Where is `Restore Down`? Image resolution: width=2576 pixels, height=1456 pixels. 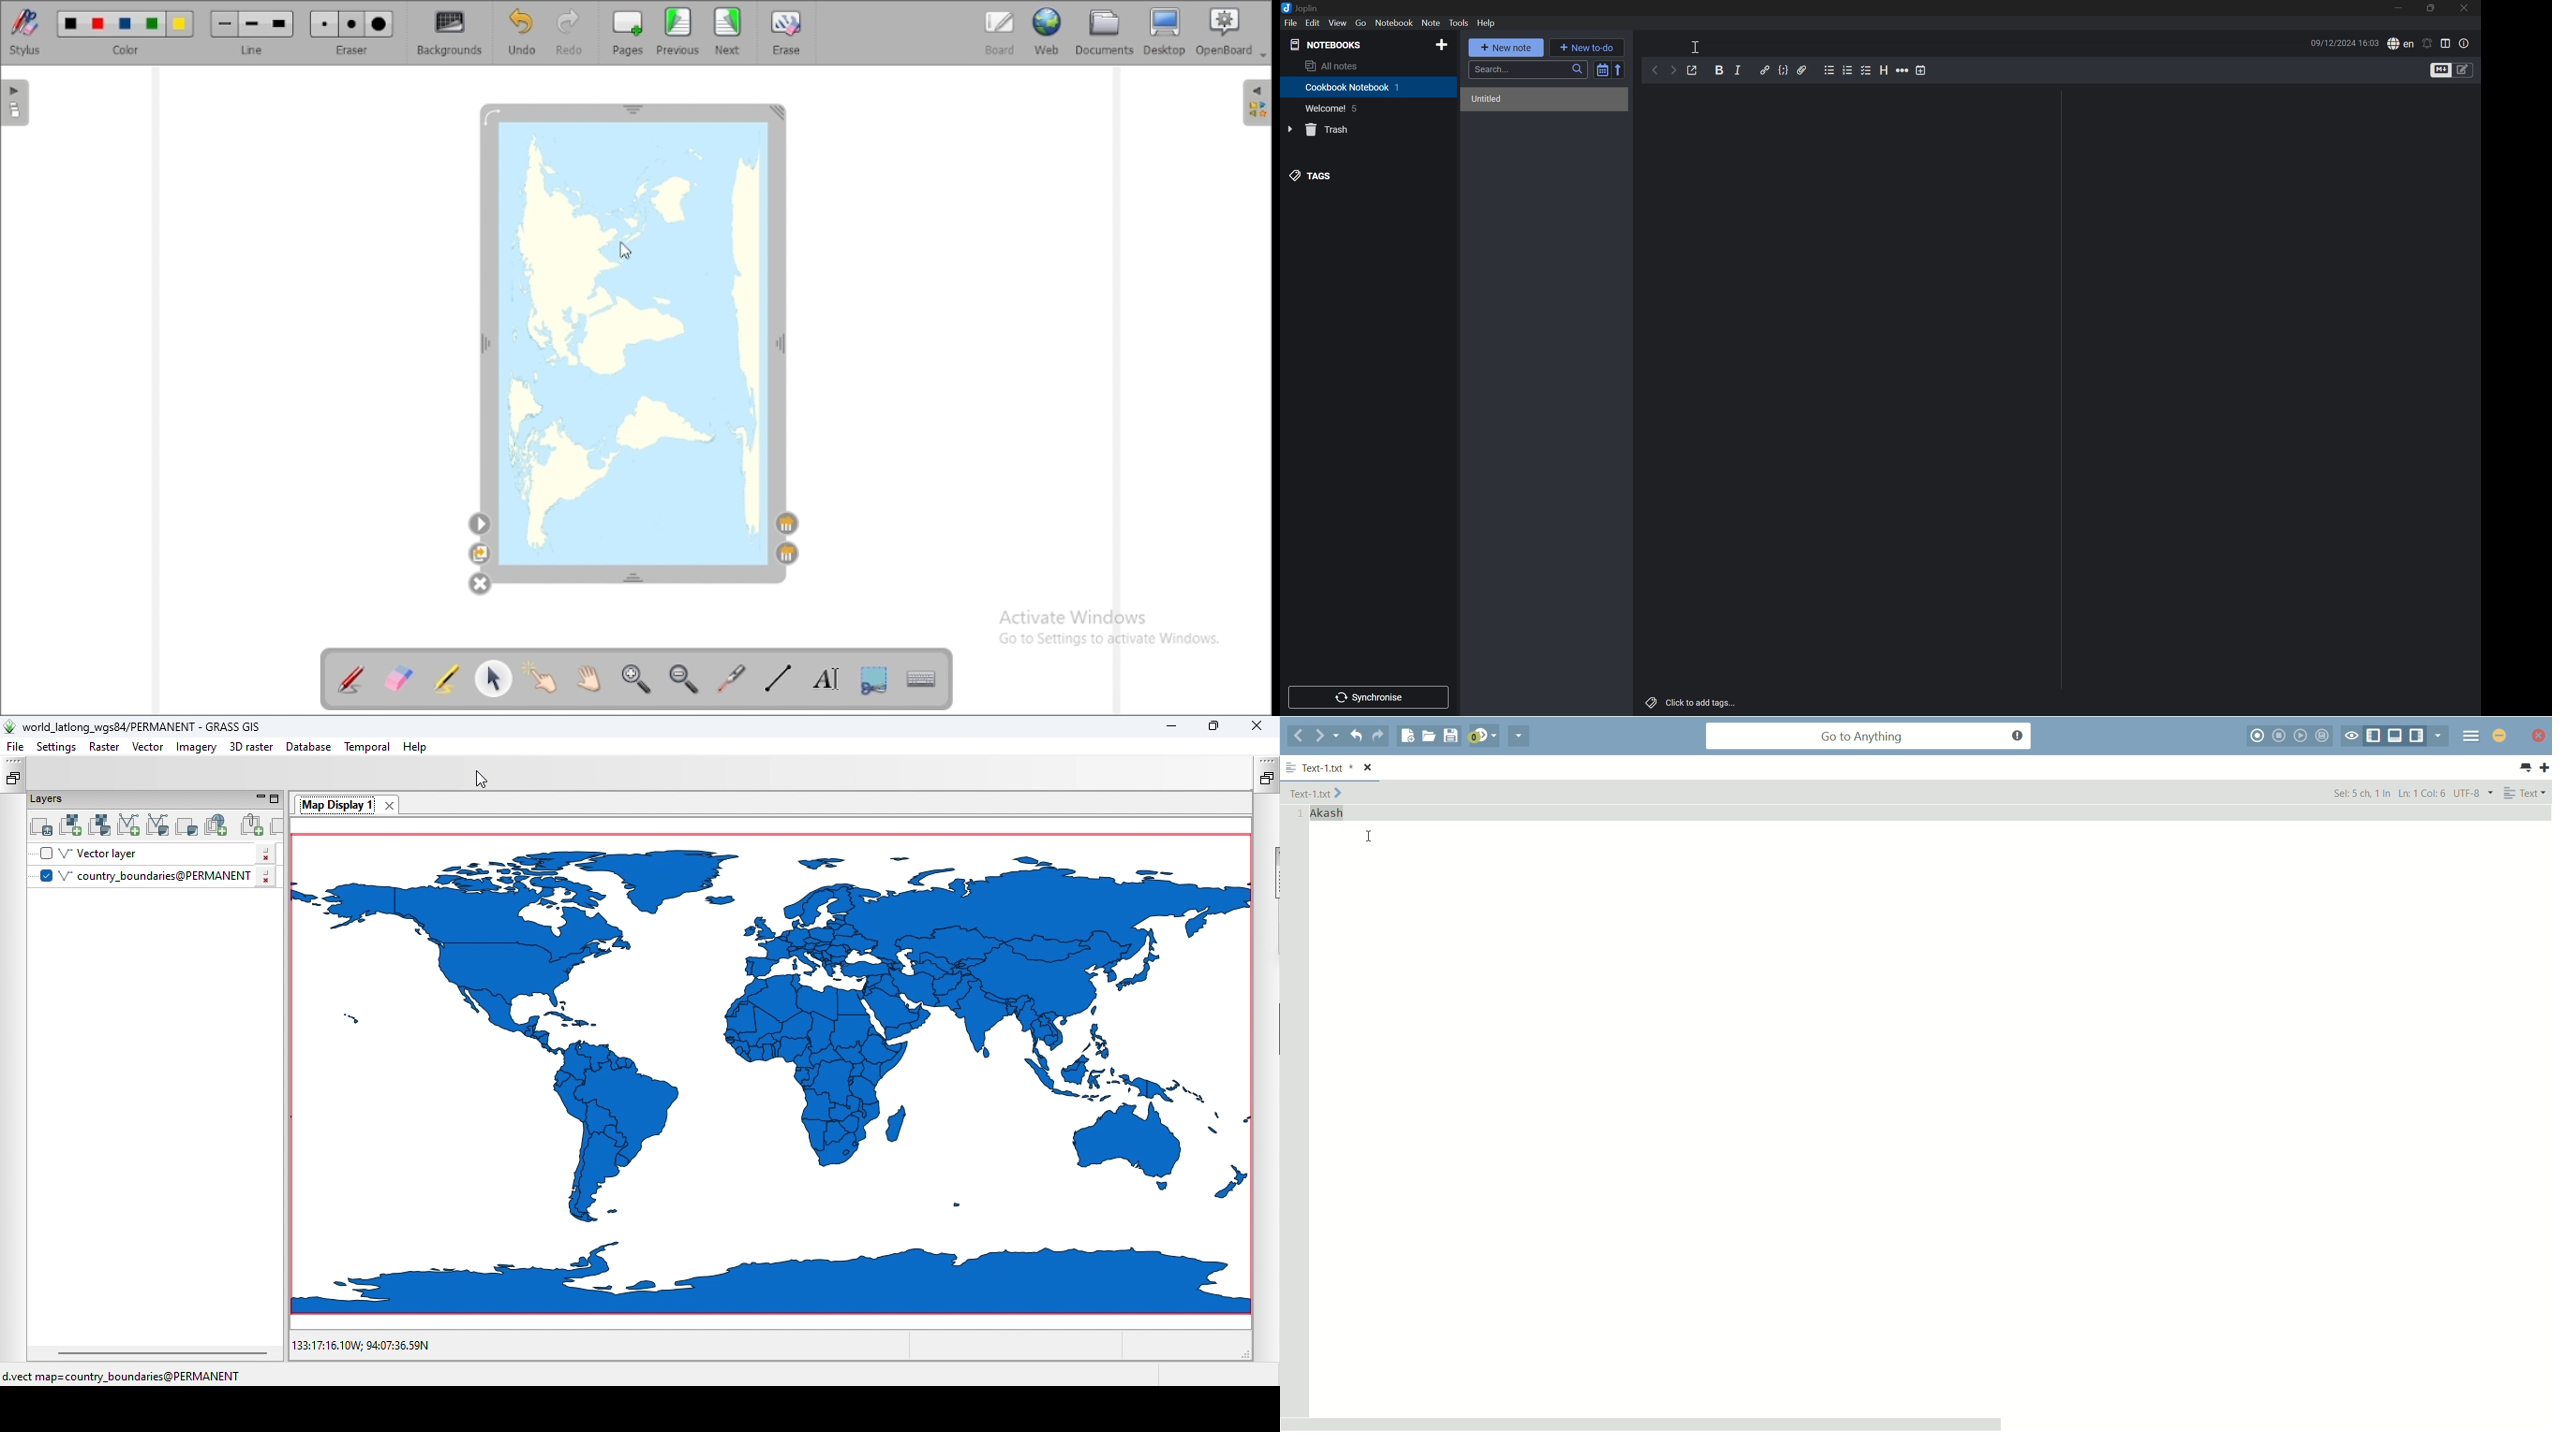
Restore Down is located at coordinates (2430, 10).